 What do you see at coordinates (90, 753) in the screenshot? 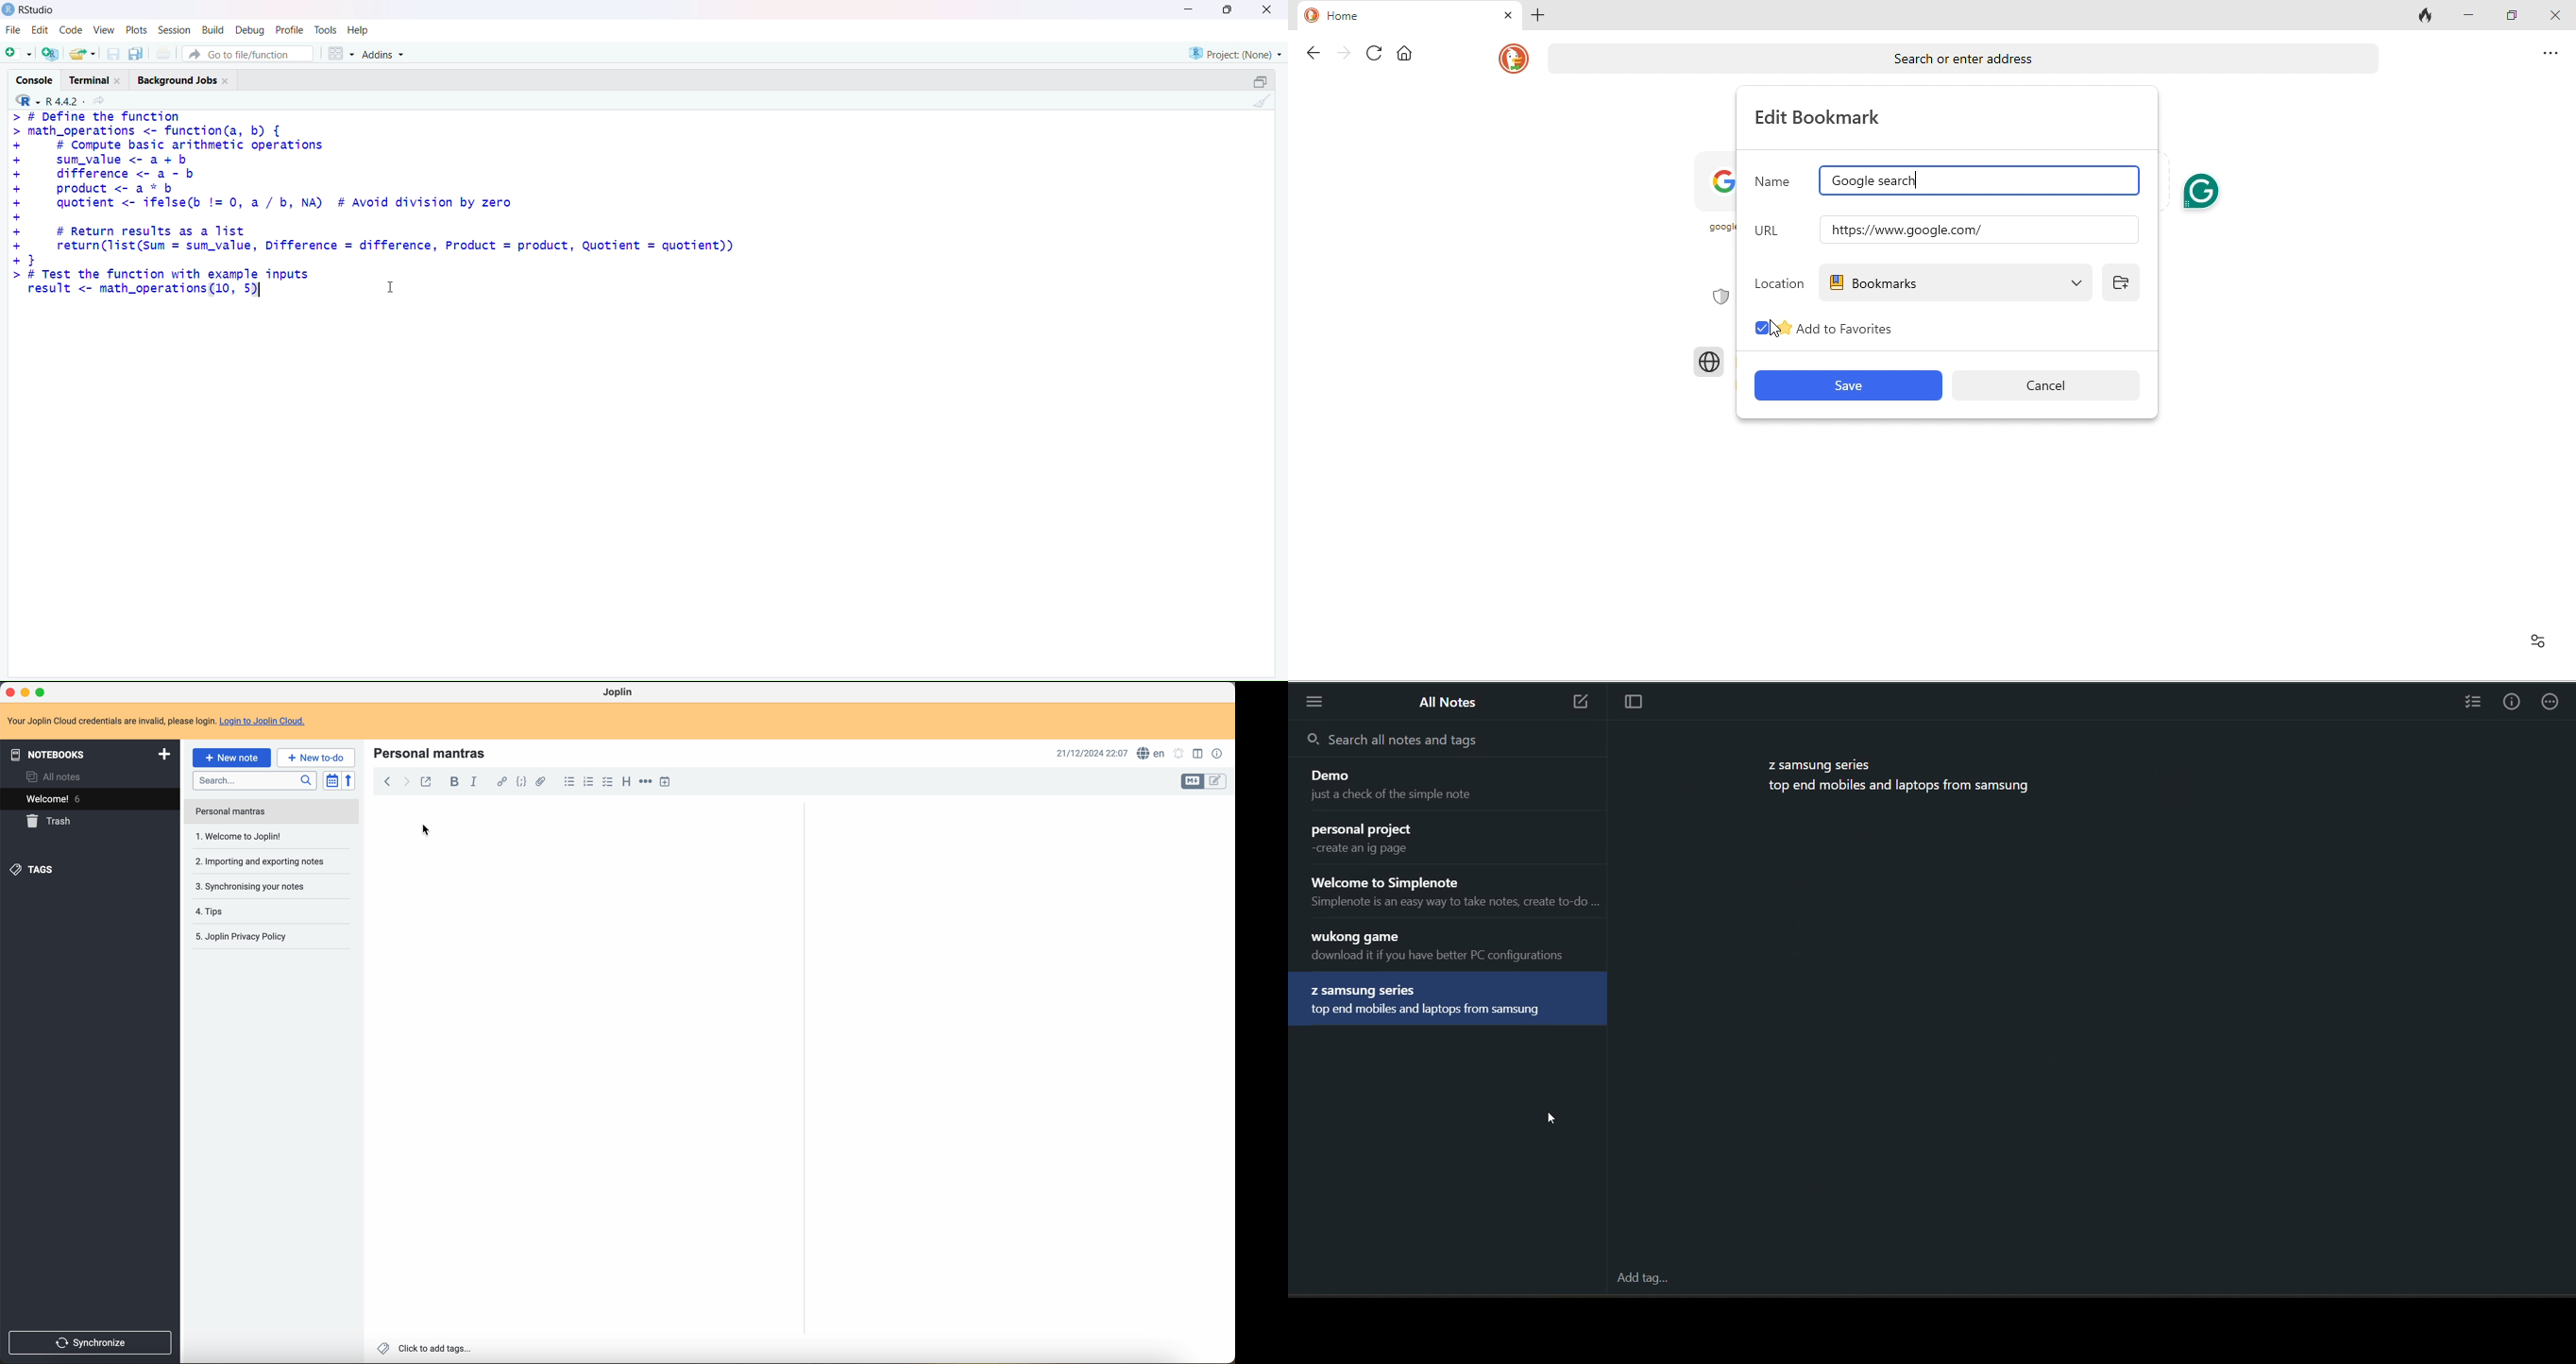
I see `notebooks` at bounding box center [90, 753].